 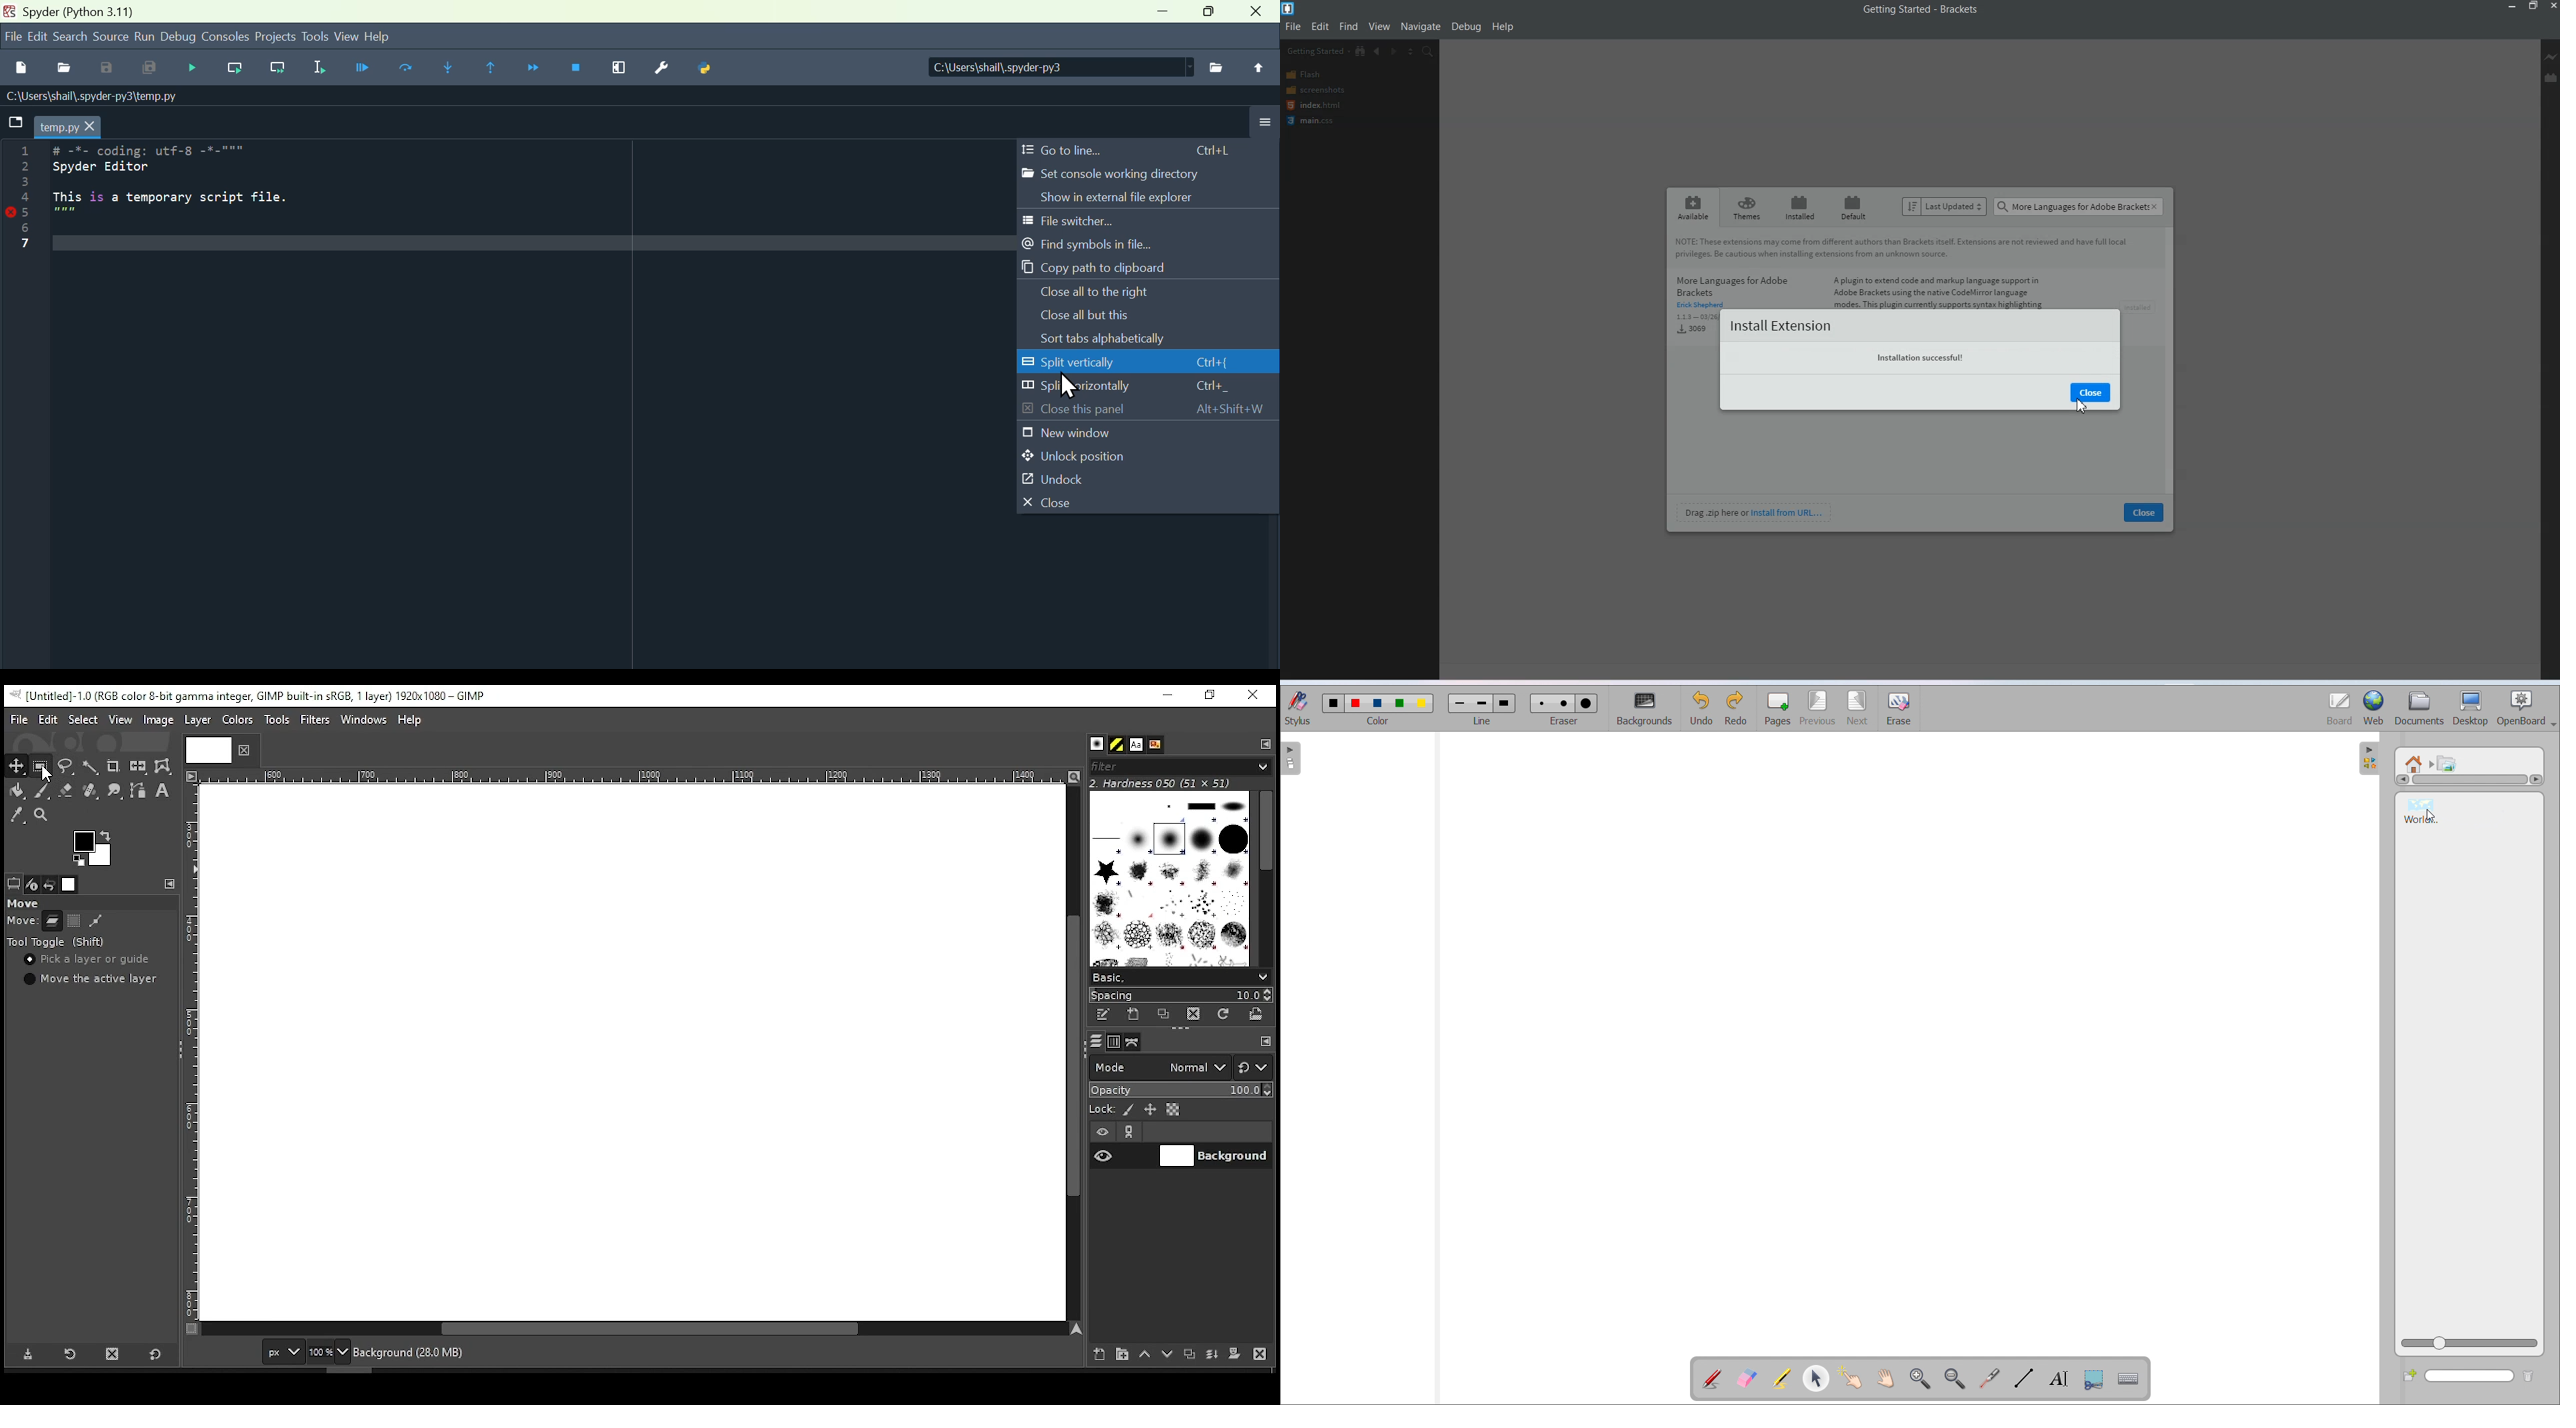 I want to click on Edit, so click(x=1321, y=27).